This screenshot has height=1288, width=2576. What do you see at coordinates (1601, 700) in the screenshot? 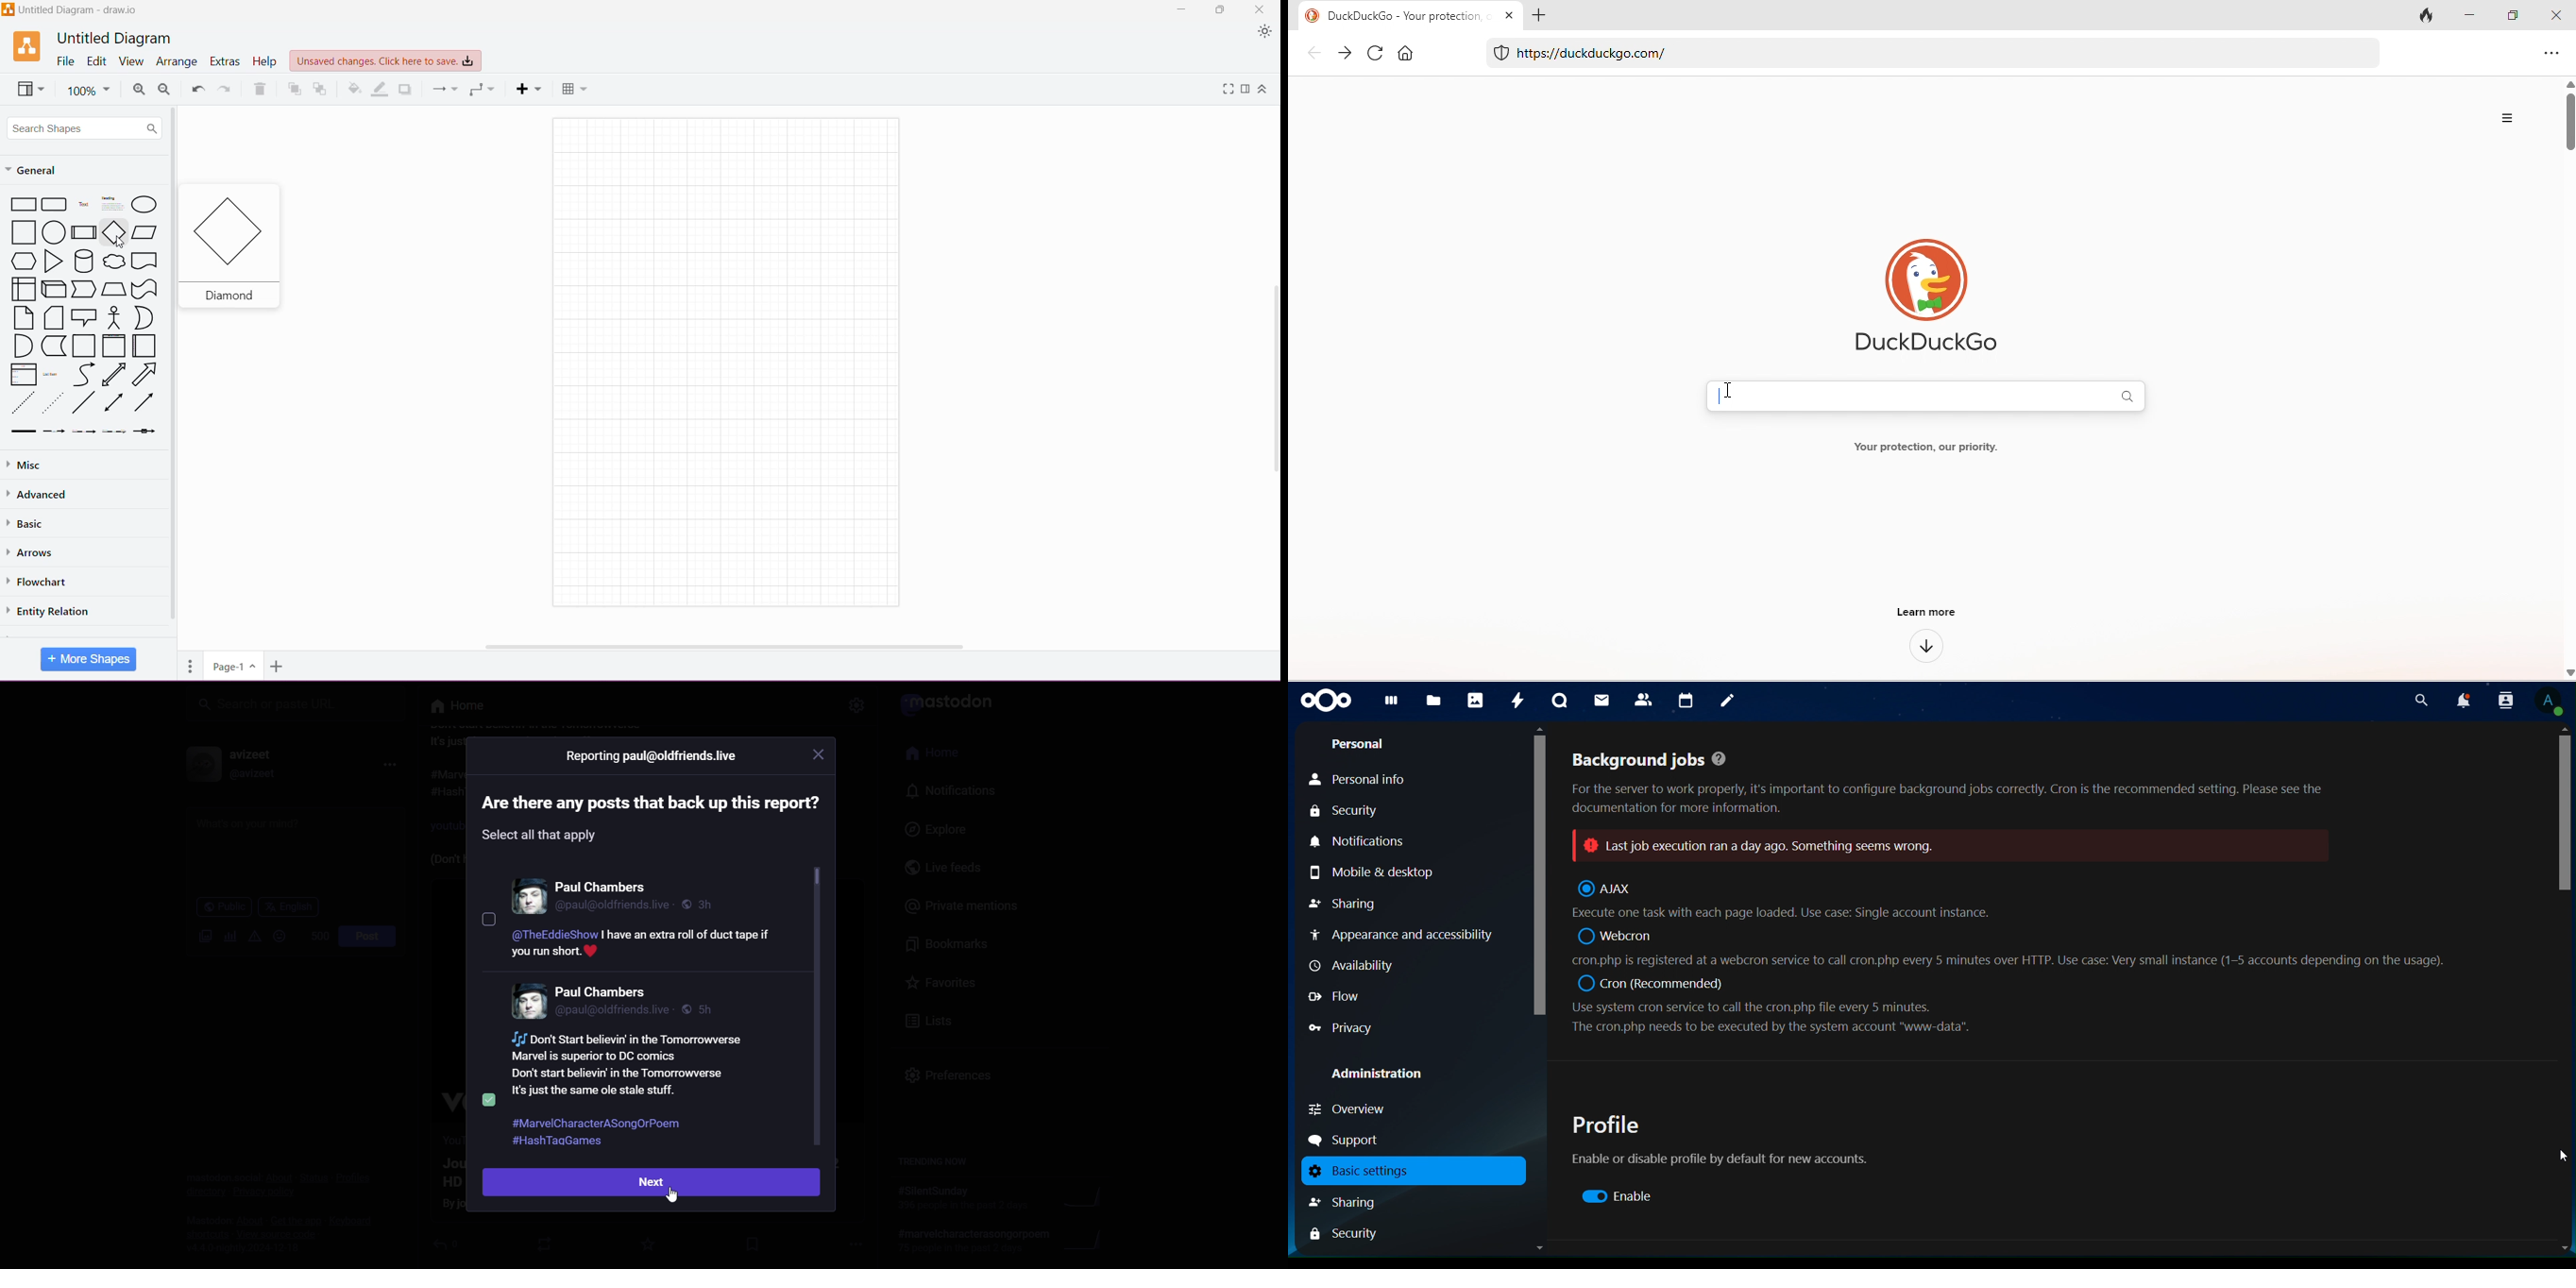
I see `mail` at bounding box center [1601, 700].